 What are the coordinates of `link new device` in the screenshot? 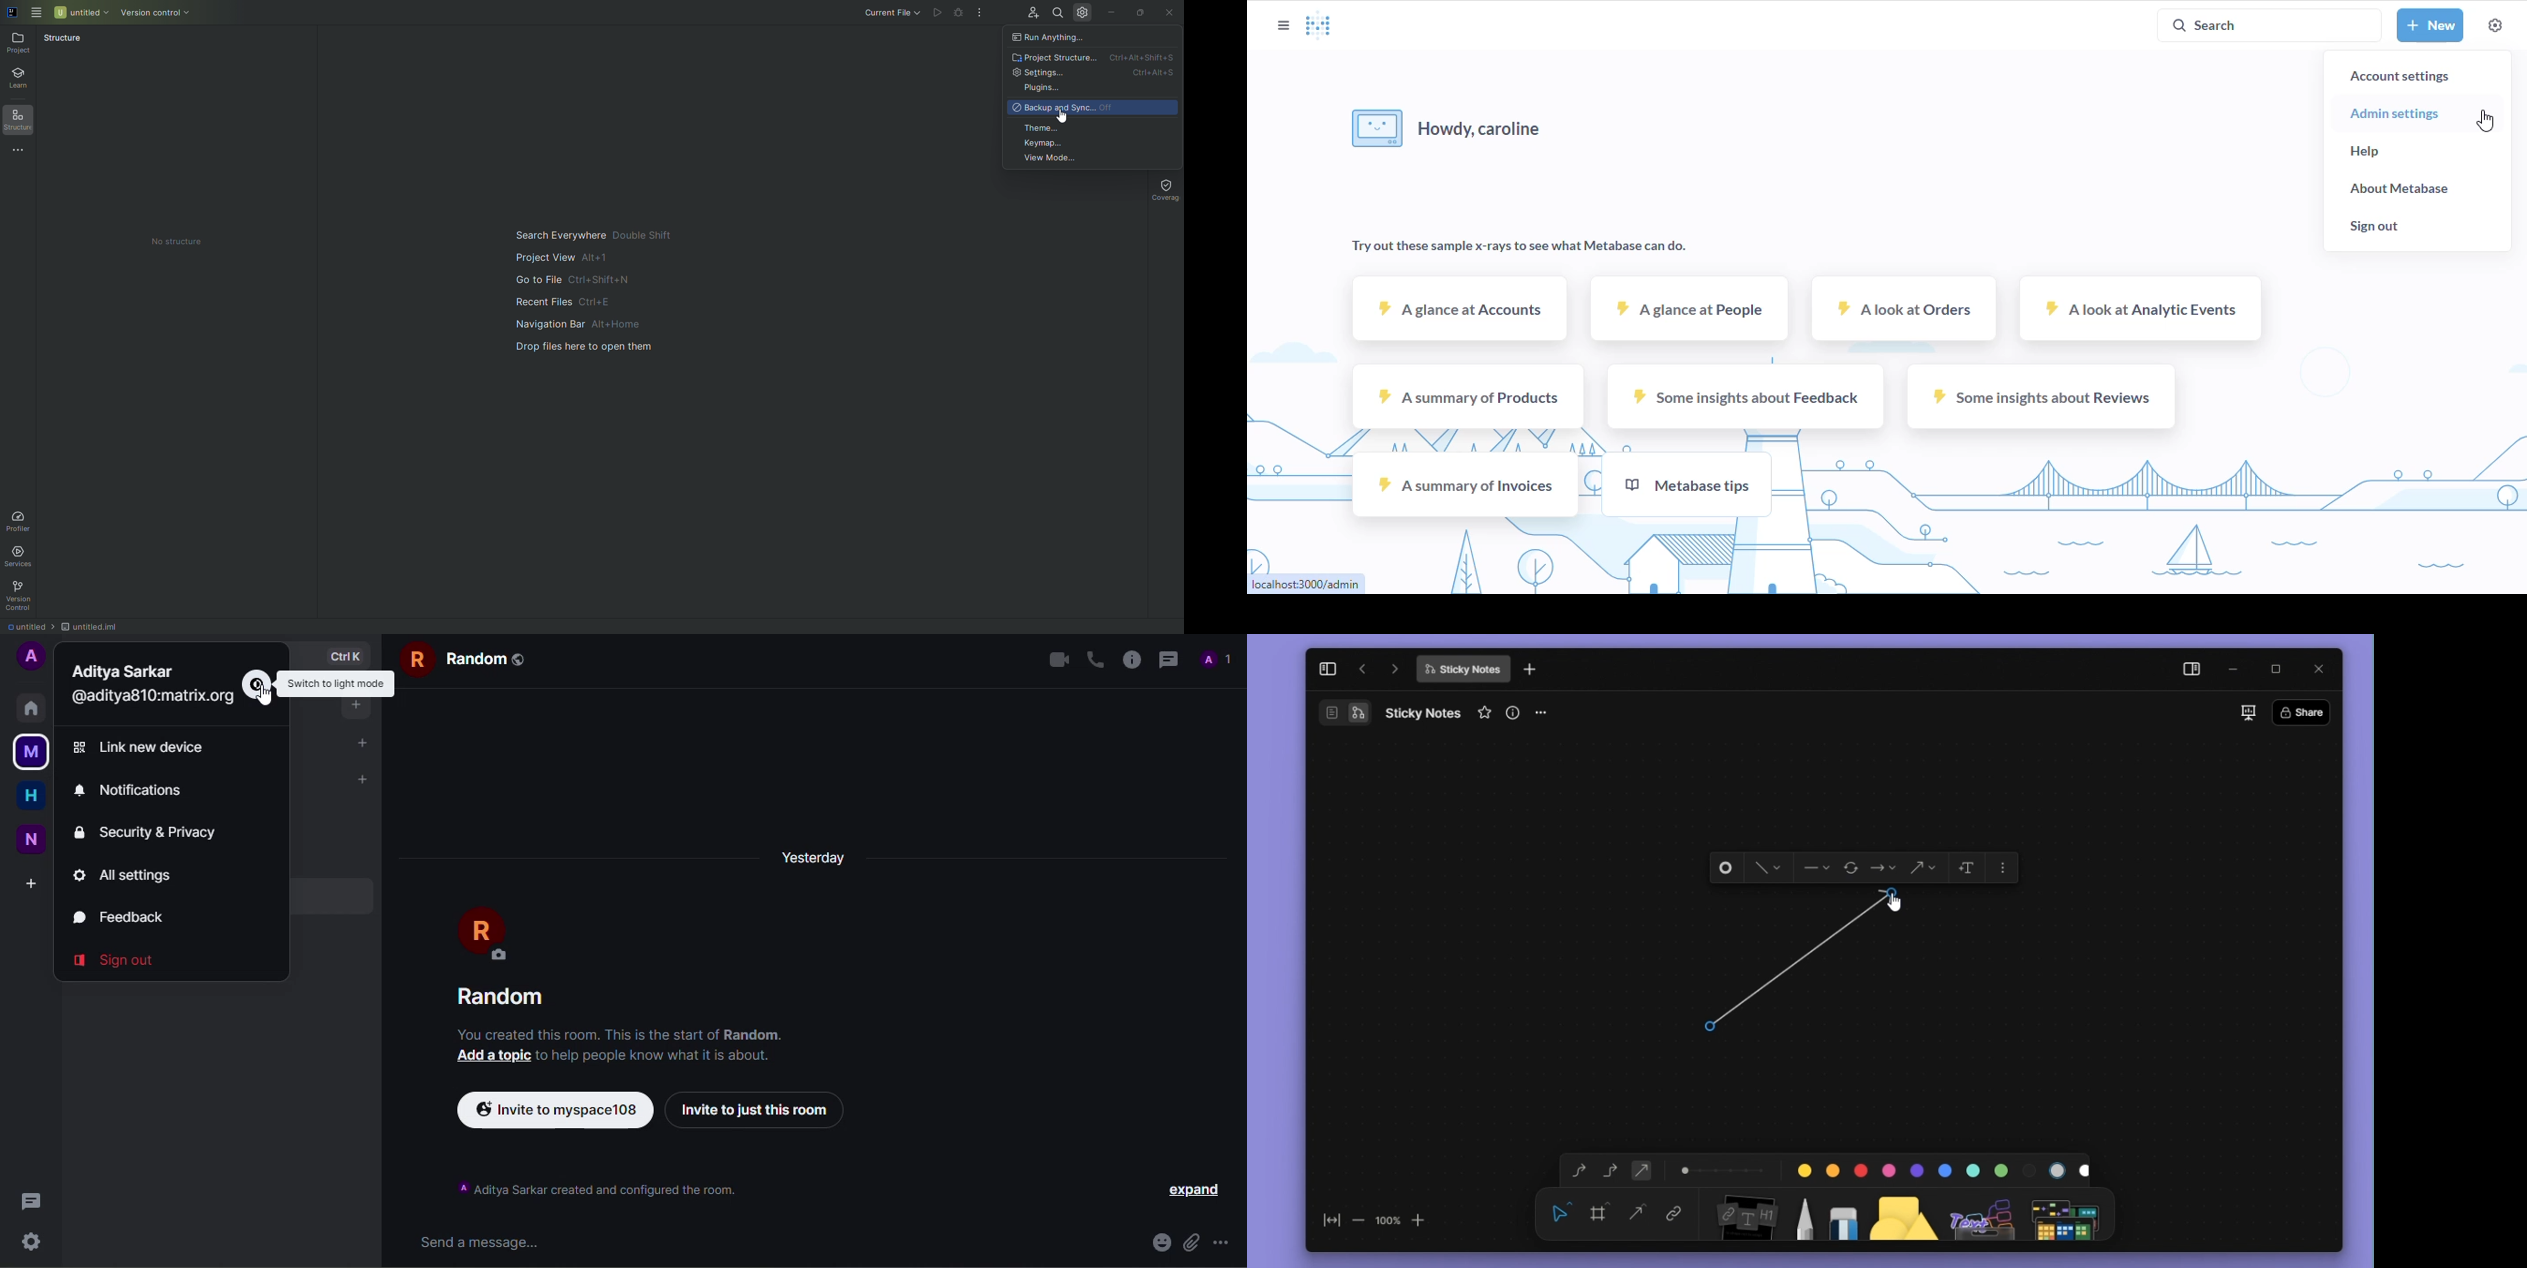 It's located at (159, 747).